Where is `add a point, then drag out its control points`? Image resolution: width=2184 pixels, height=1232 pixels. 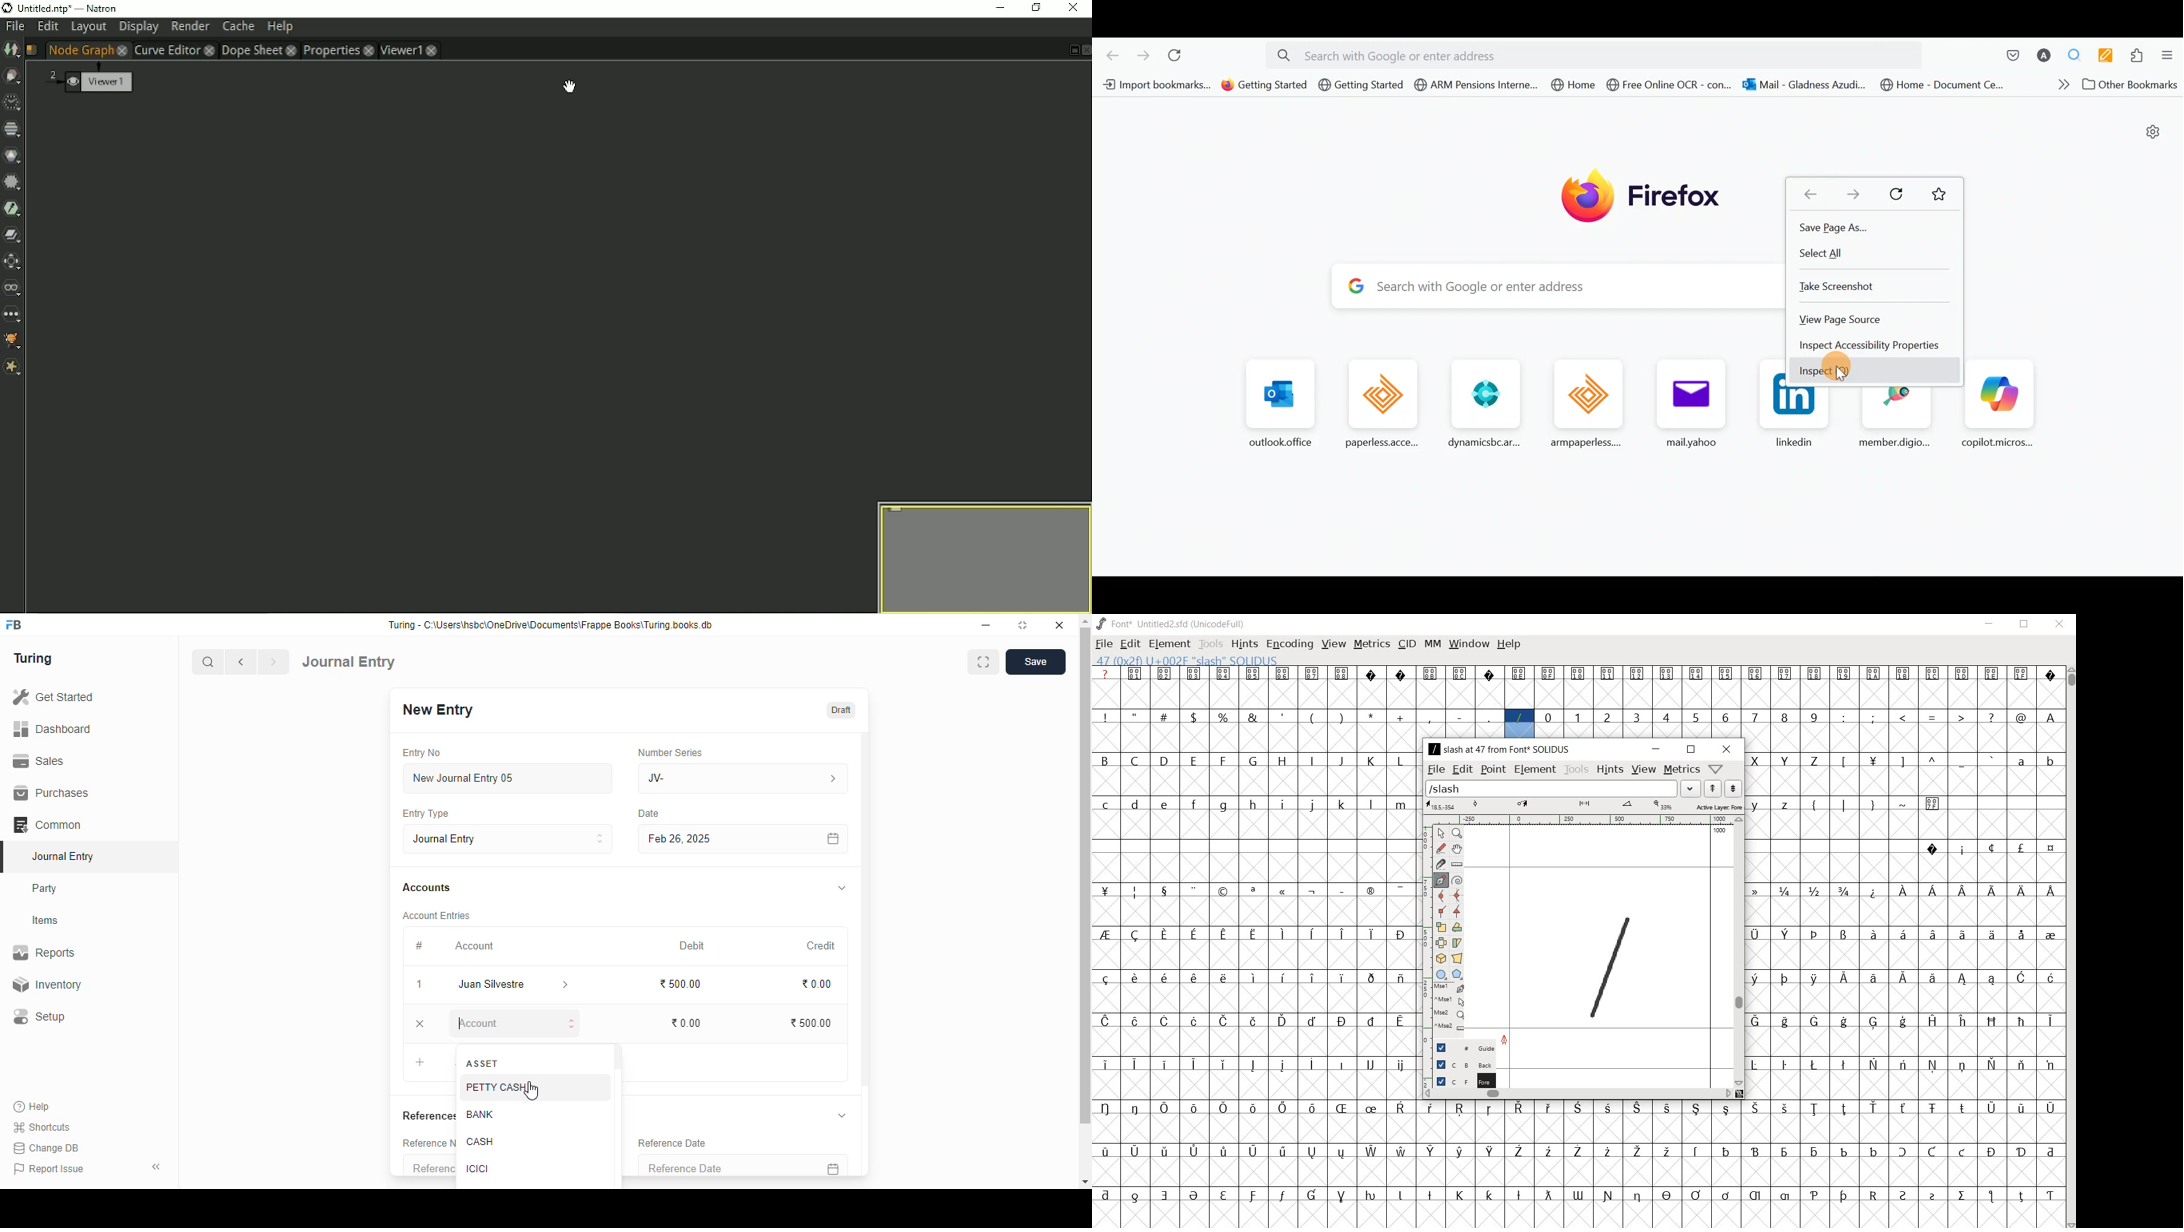 add a point, then drag out its control points is located at coordinates (1442, 880).